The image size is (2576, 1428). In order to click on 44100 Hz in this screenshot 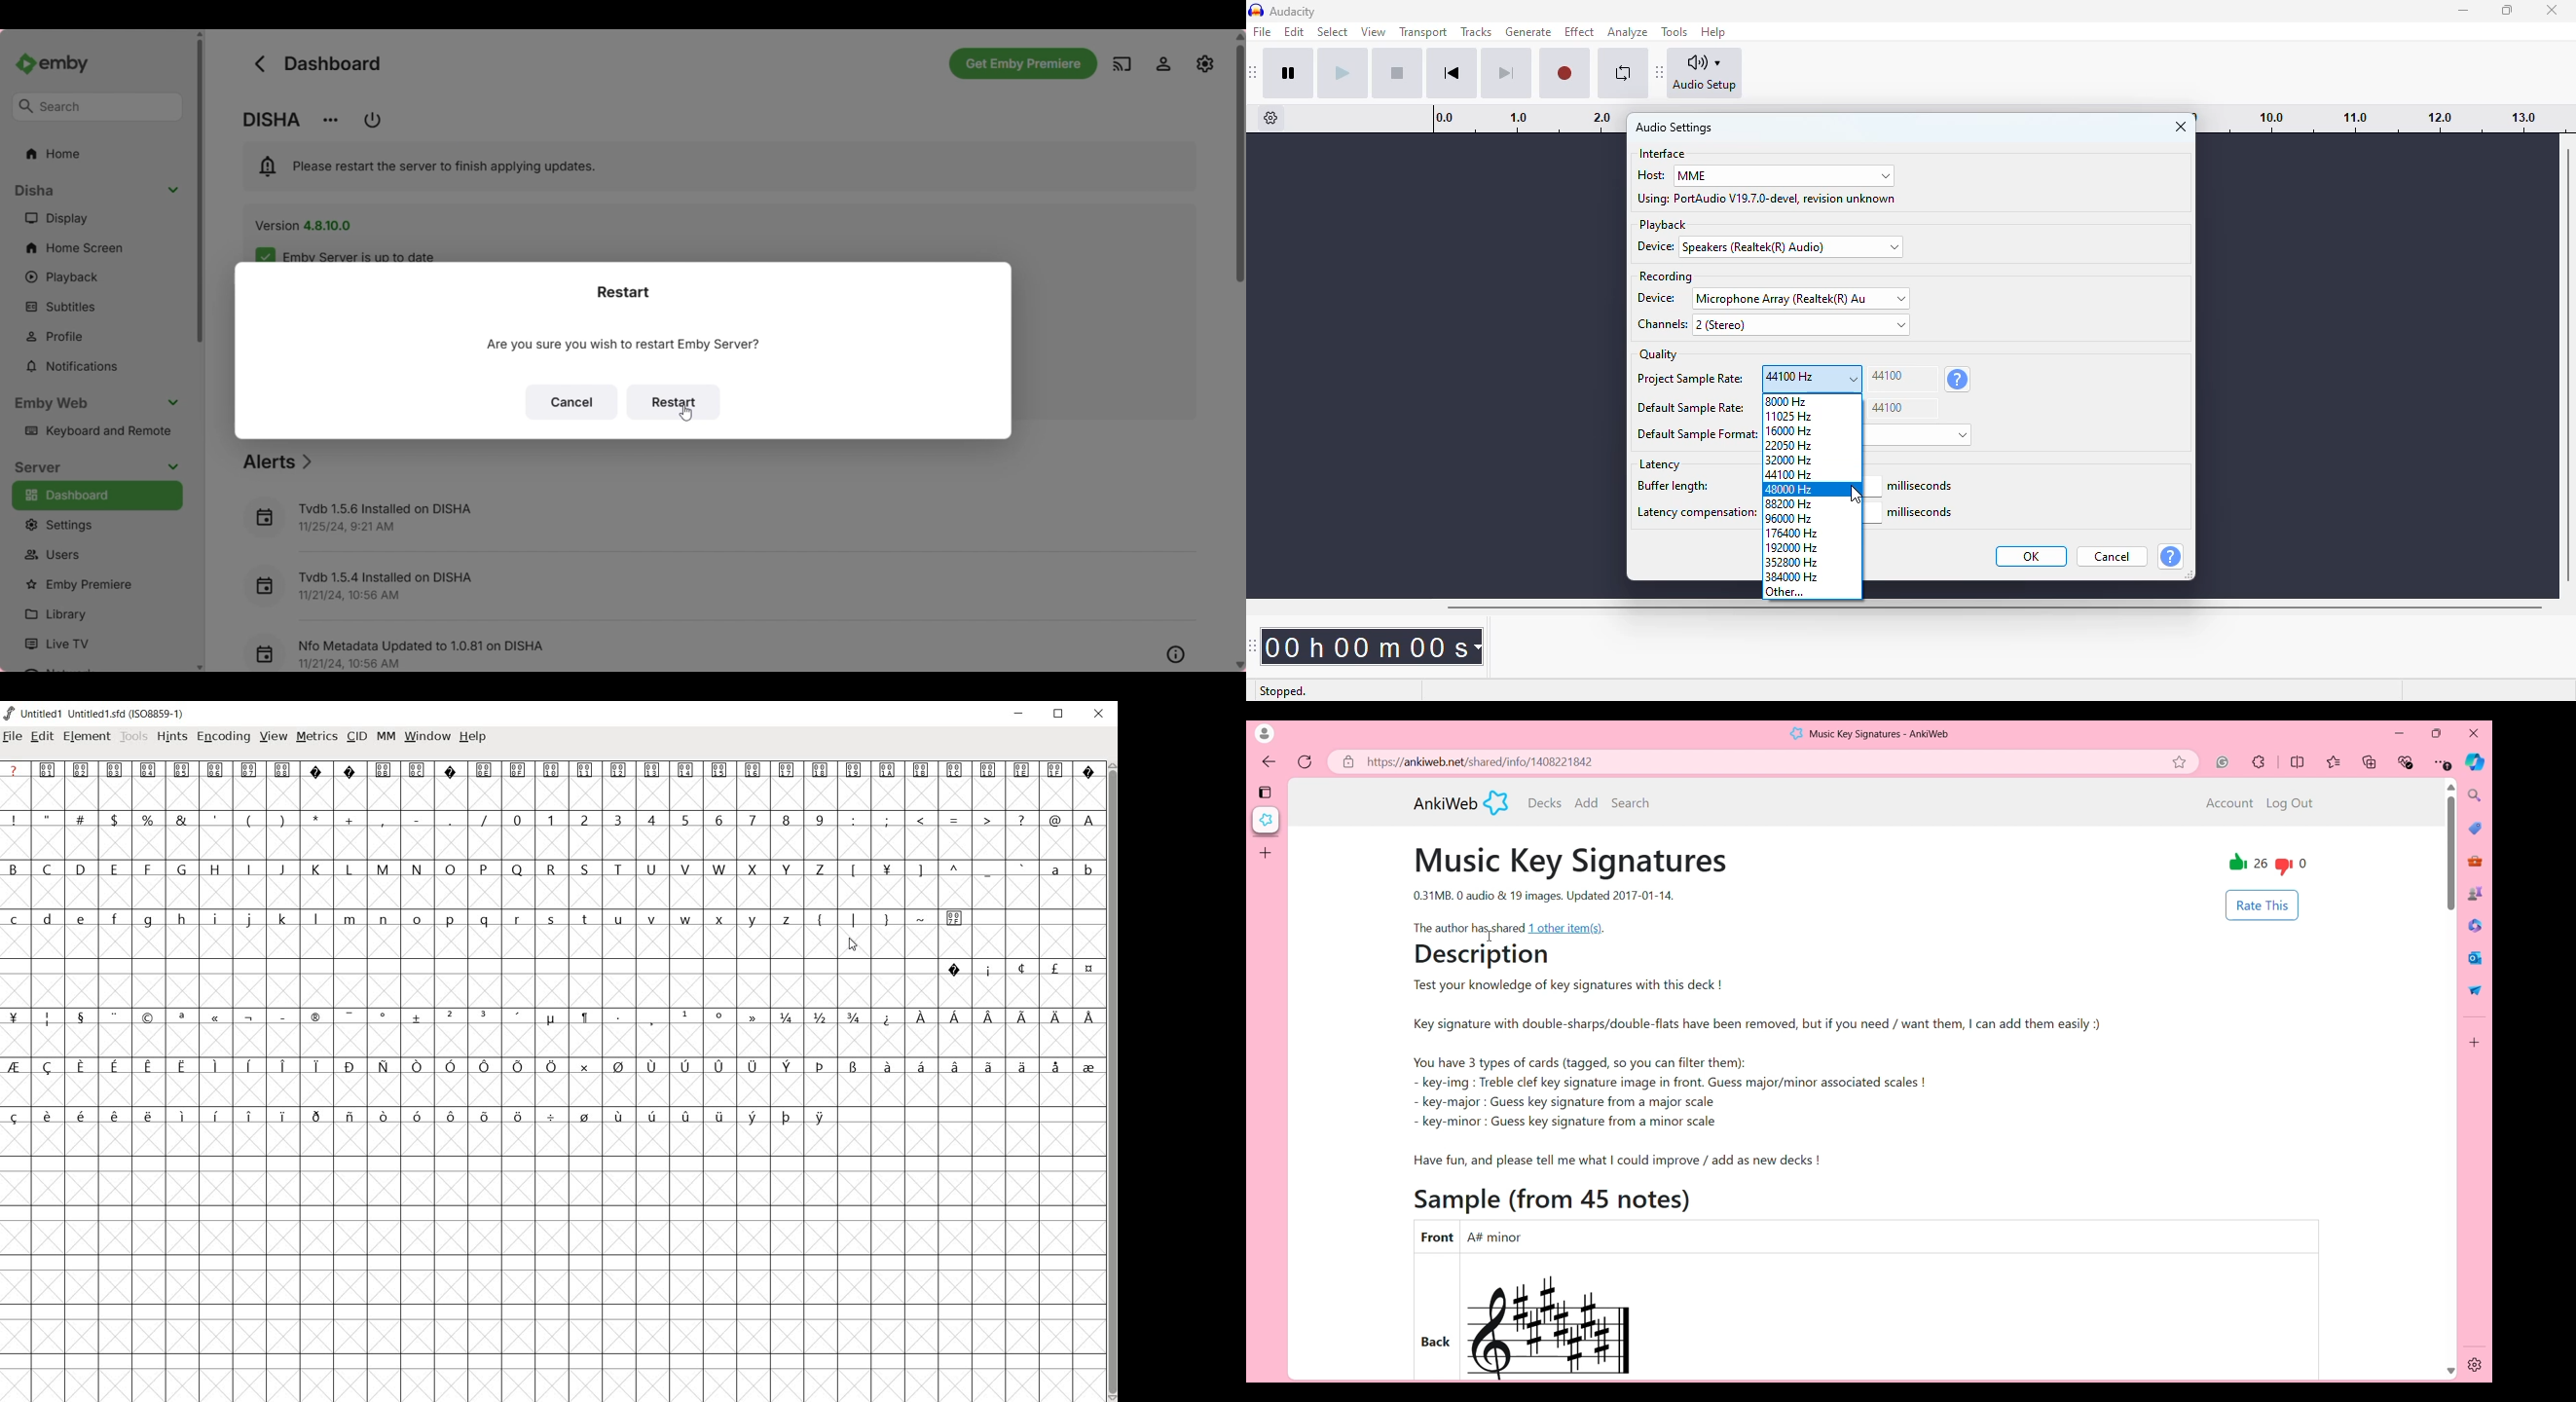, I will do `click(1812, 474)`.